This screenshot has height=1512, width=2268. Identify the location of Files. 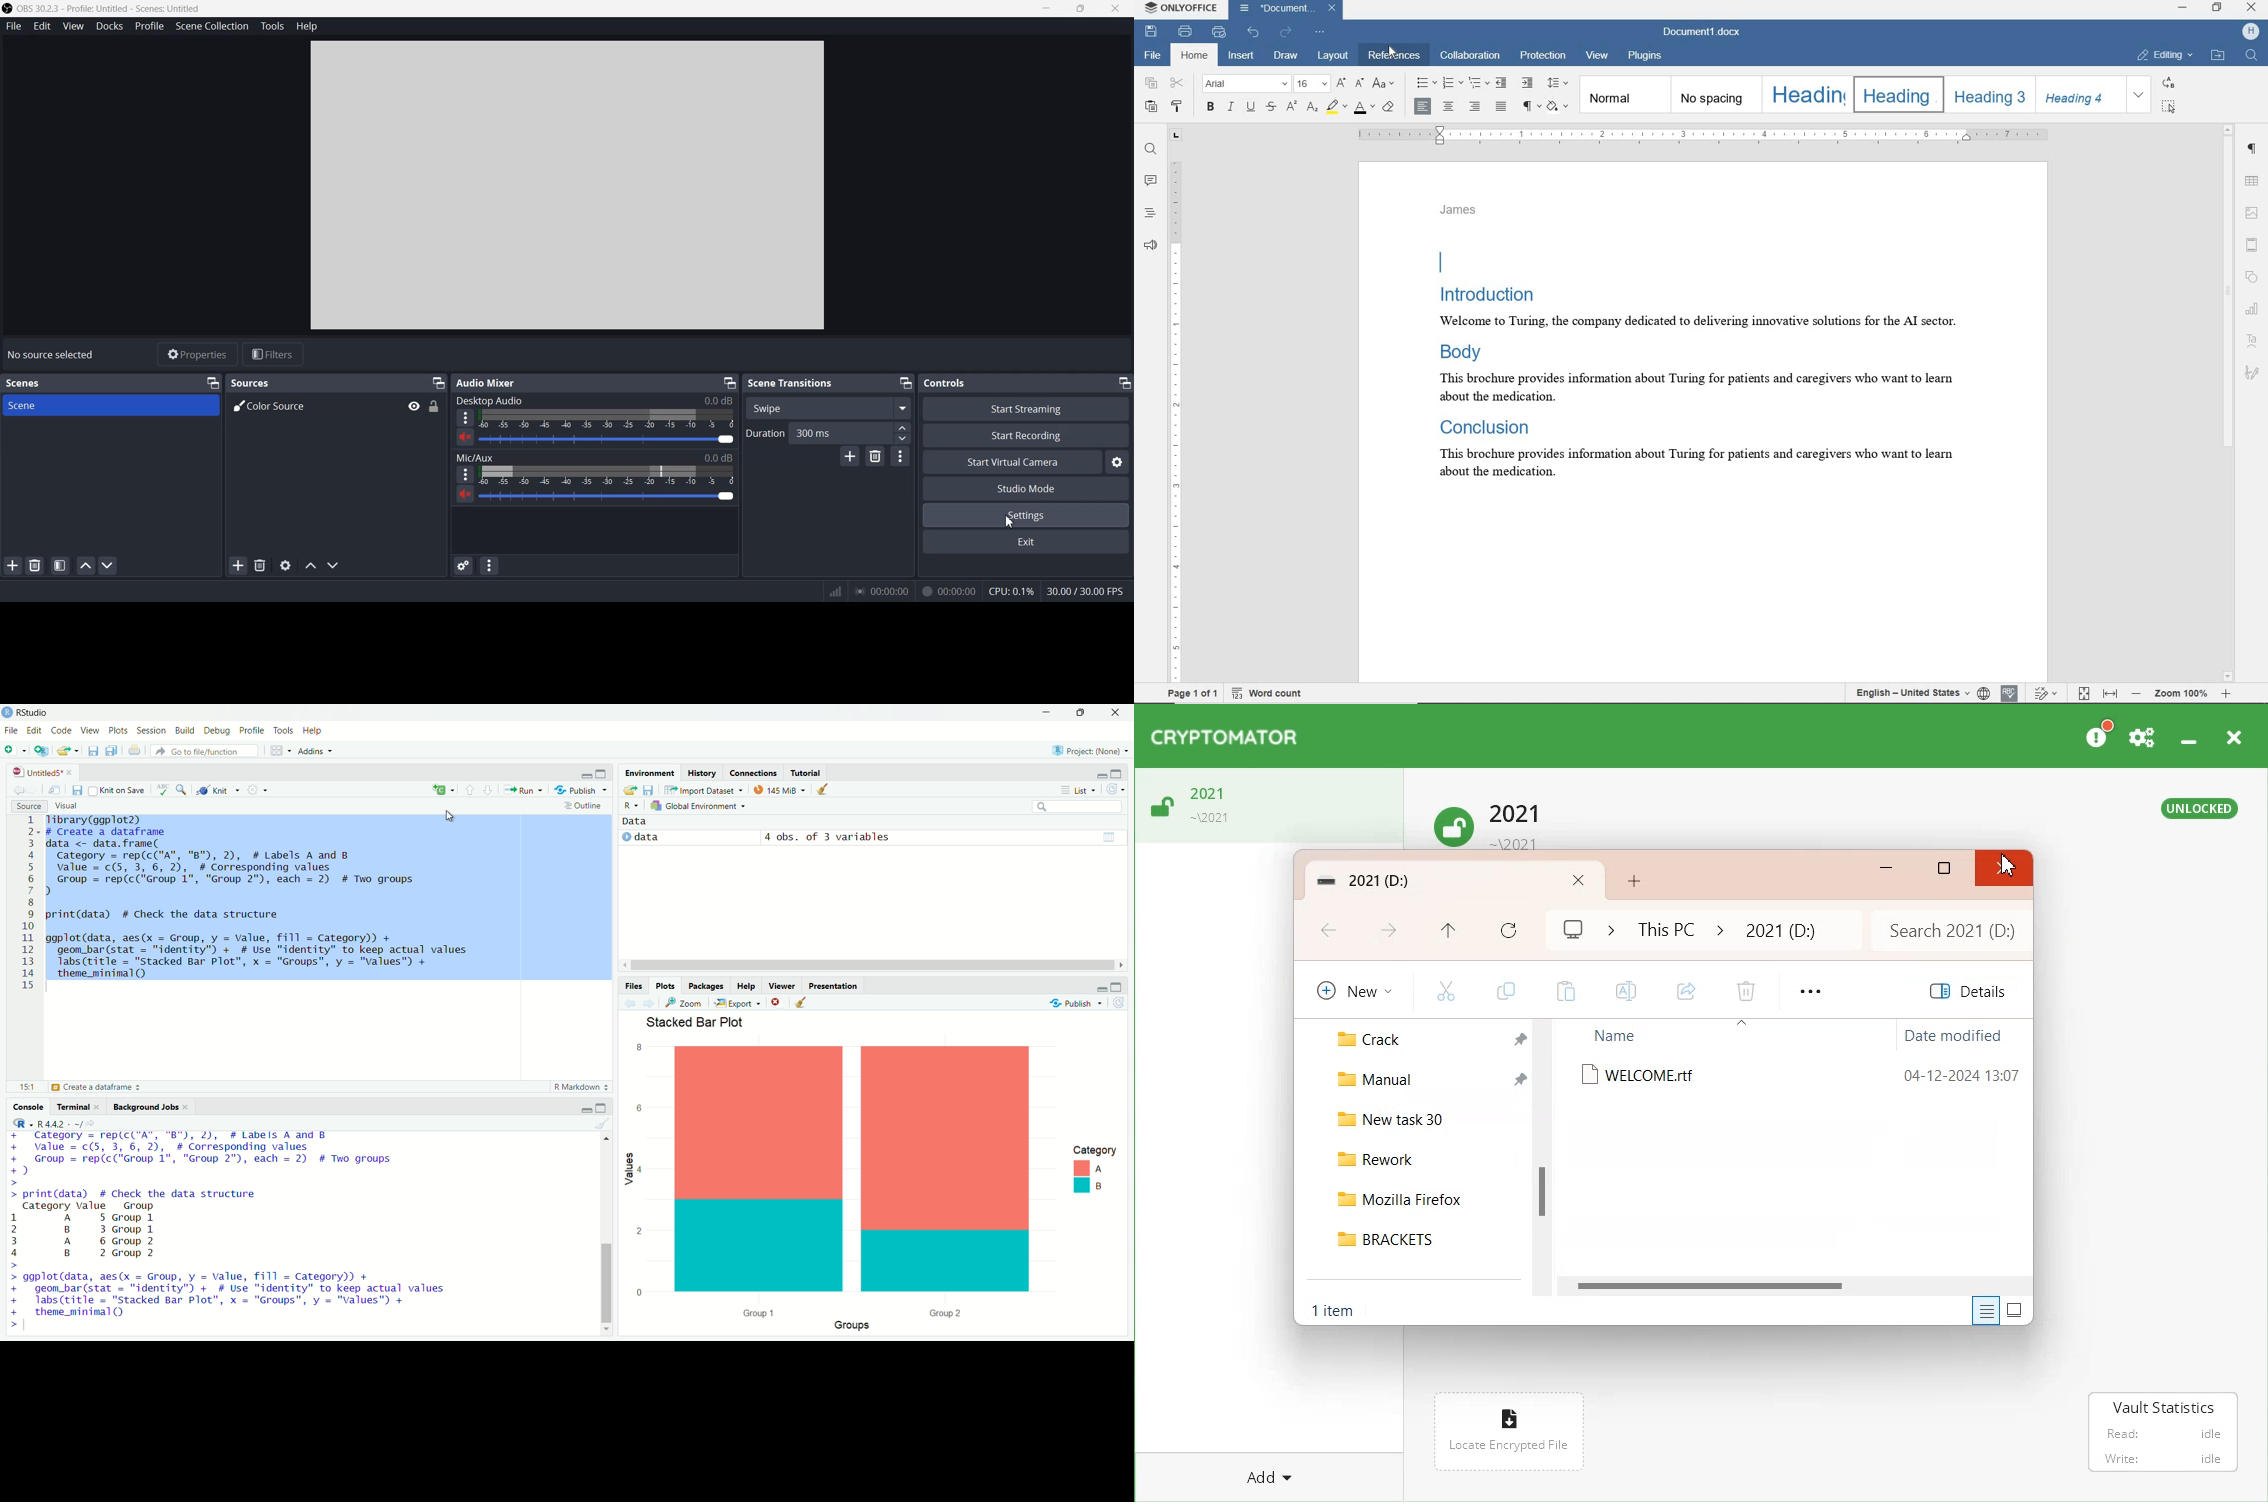
(634, 985).